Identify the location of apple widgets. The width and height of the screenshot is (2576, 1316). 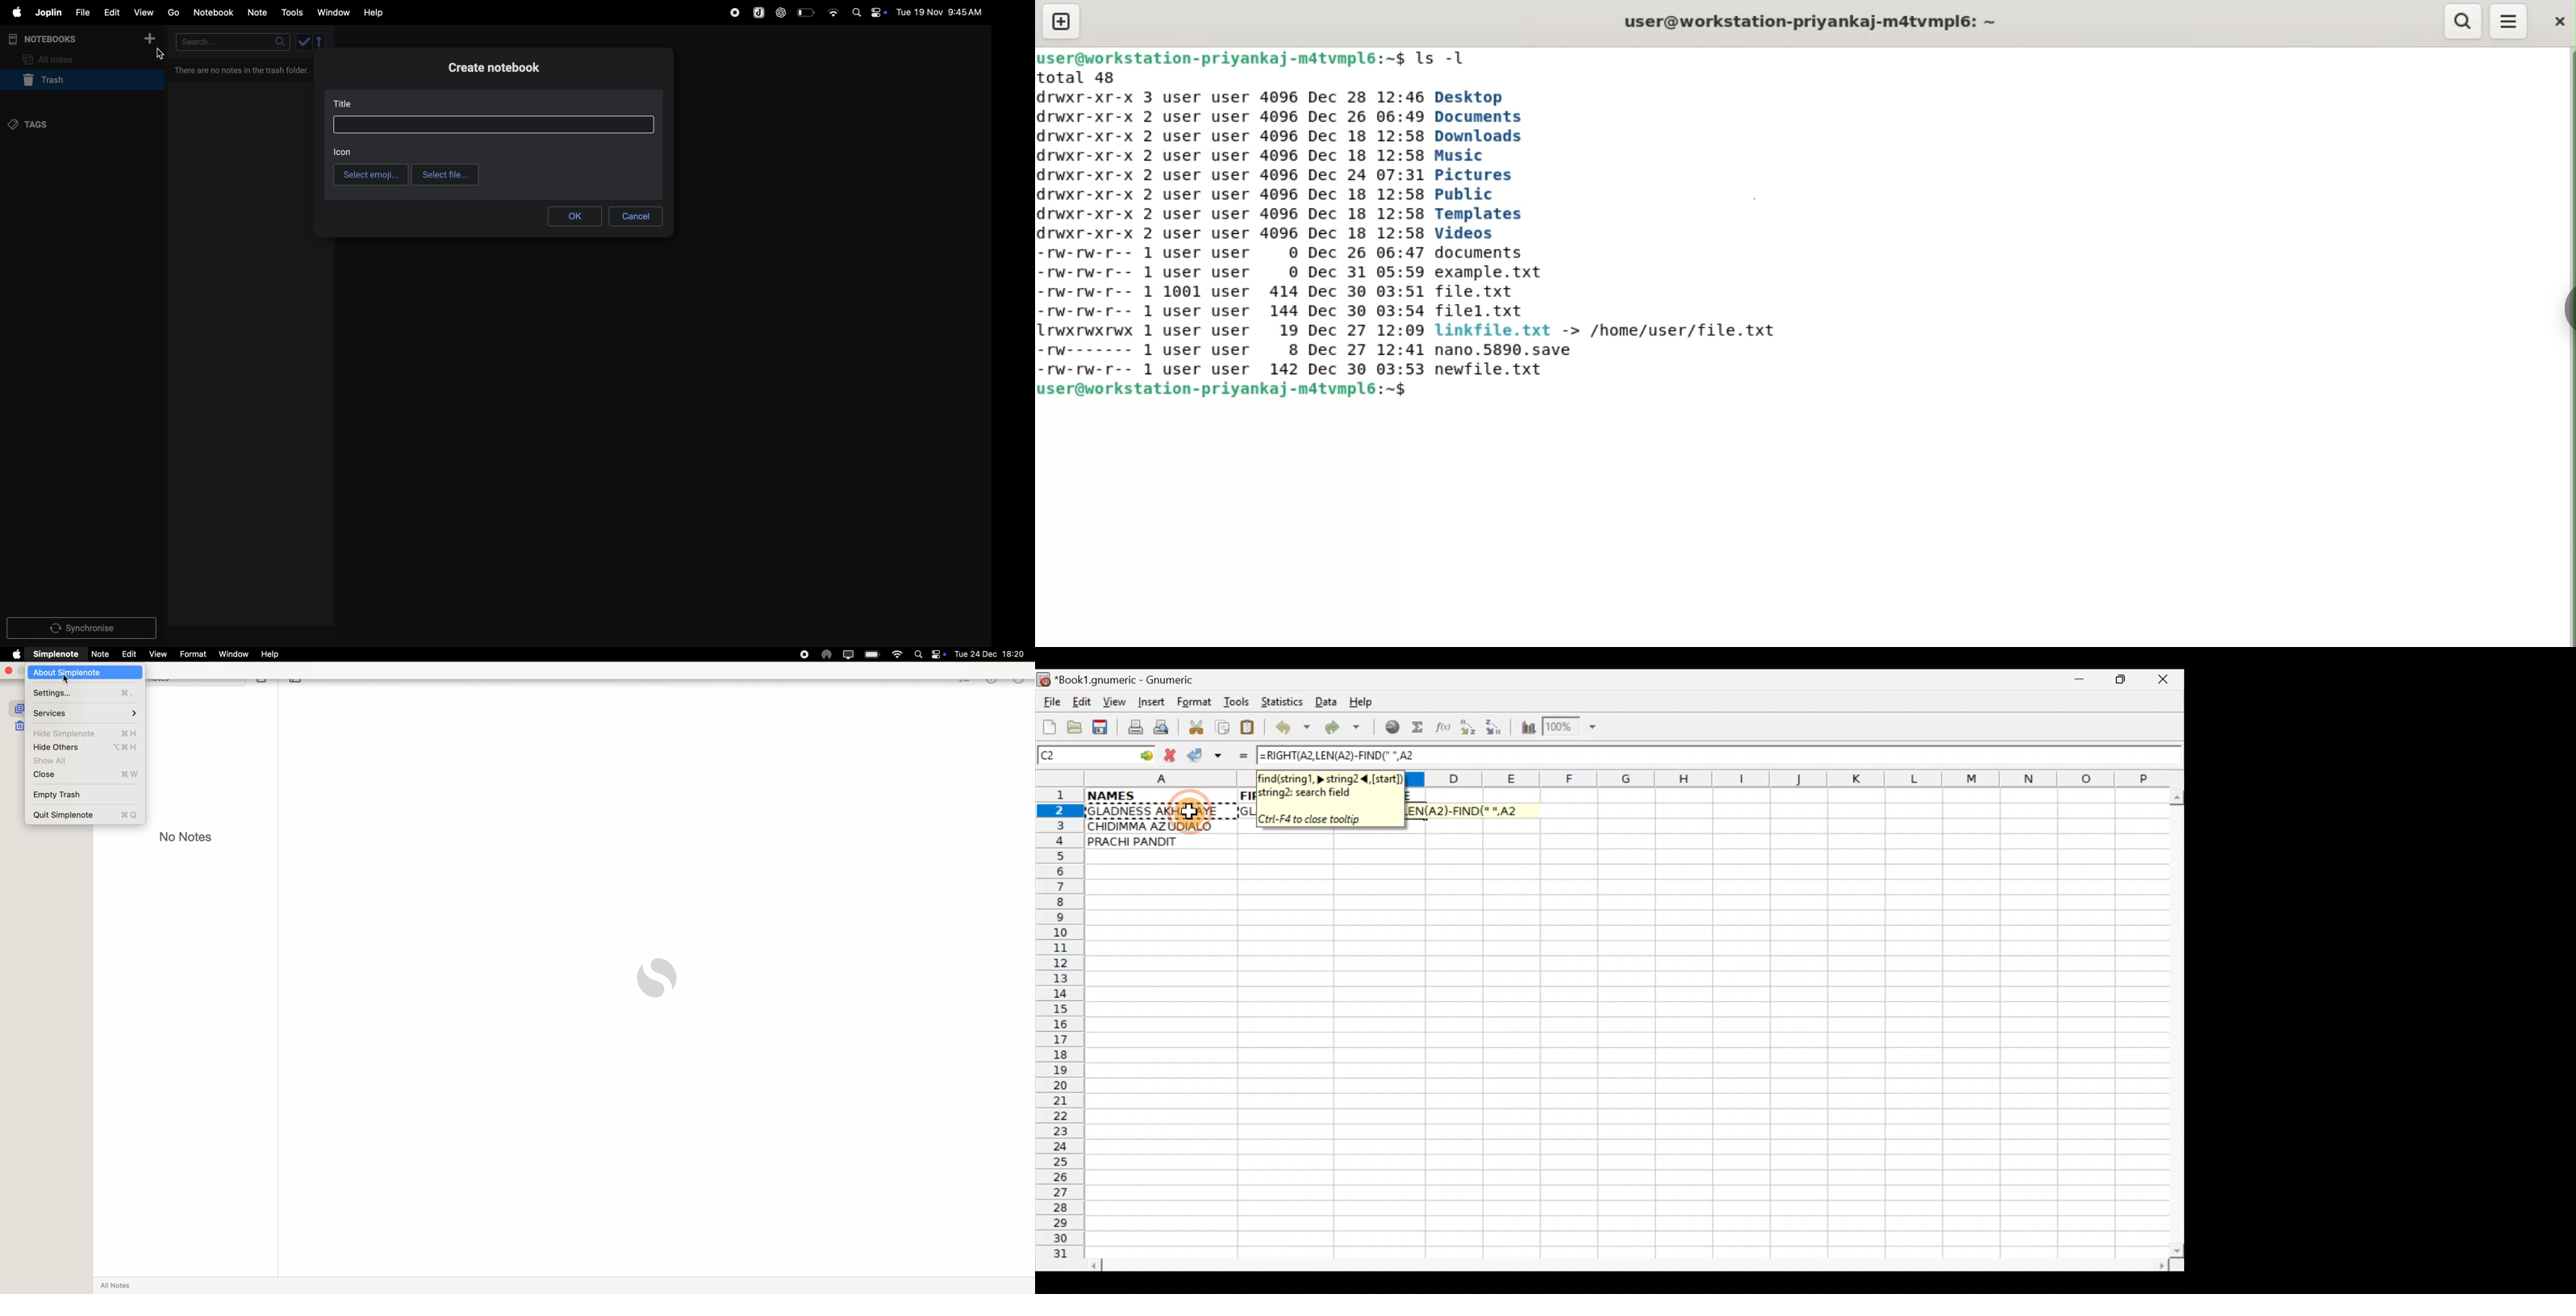
(868, 11).